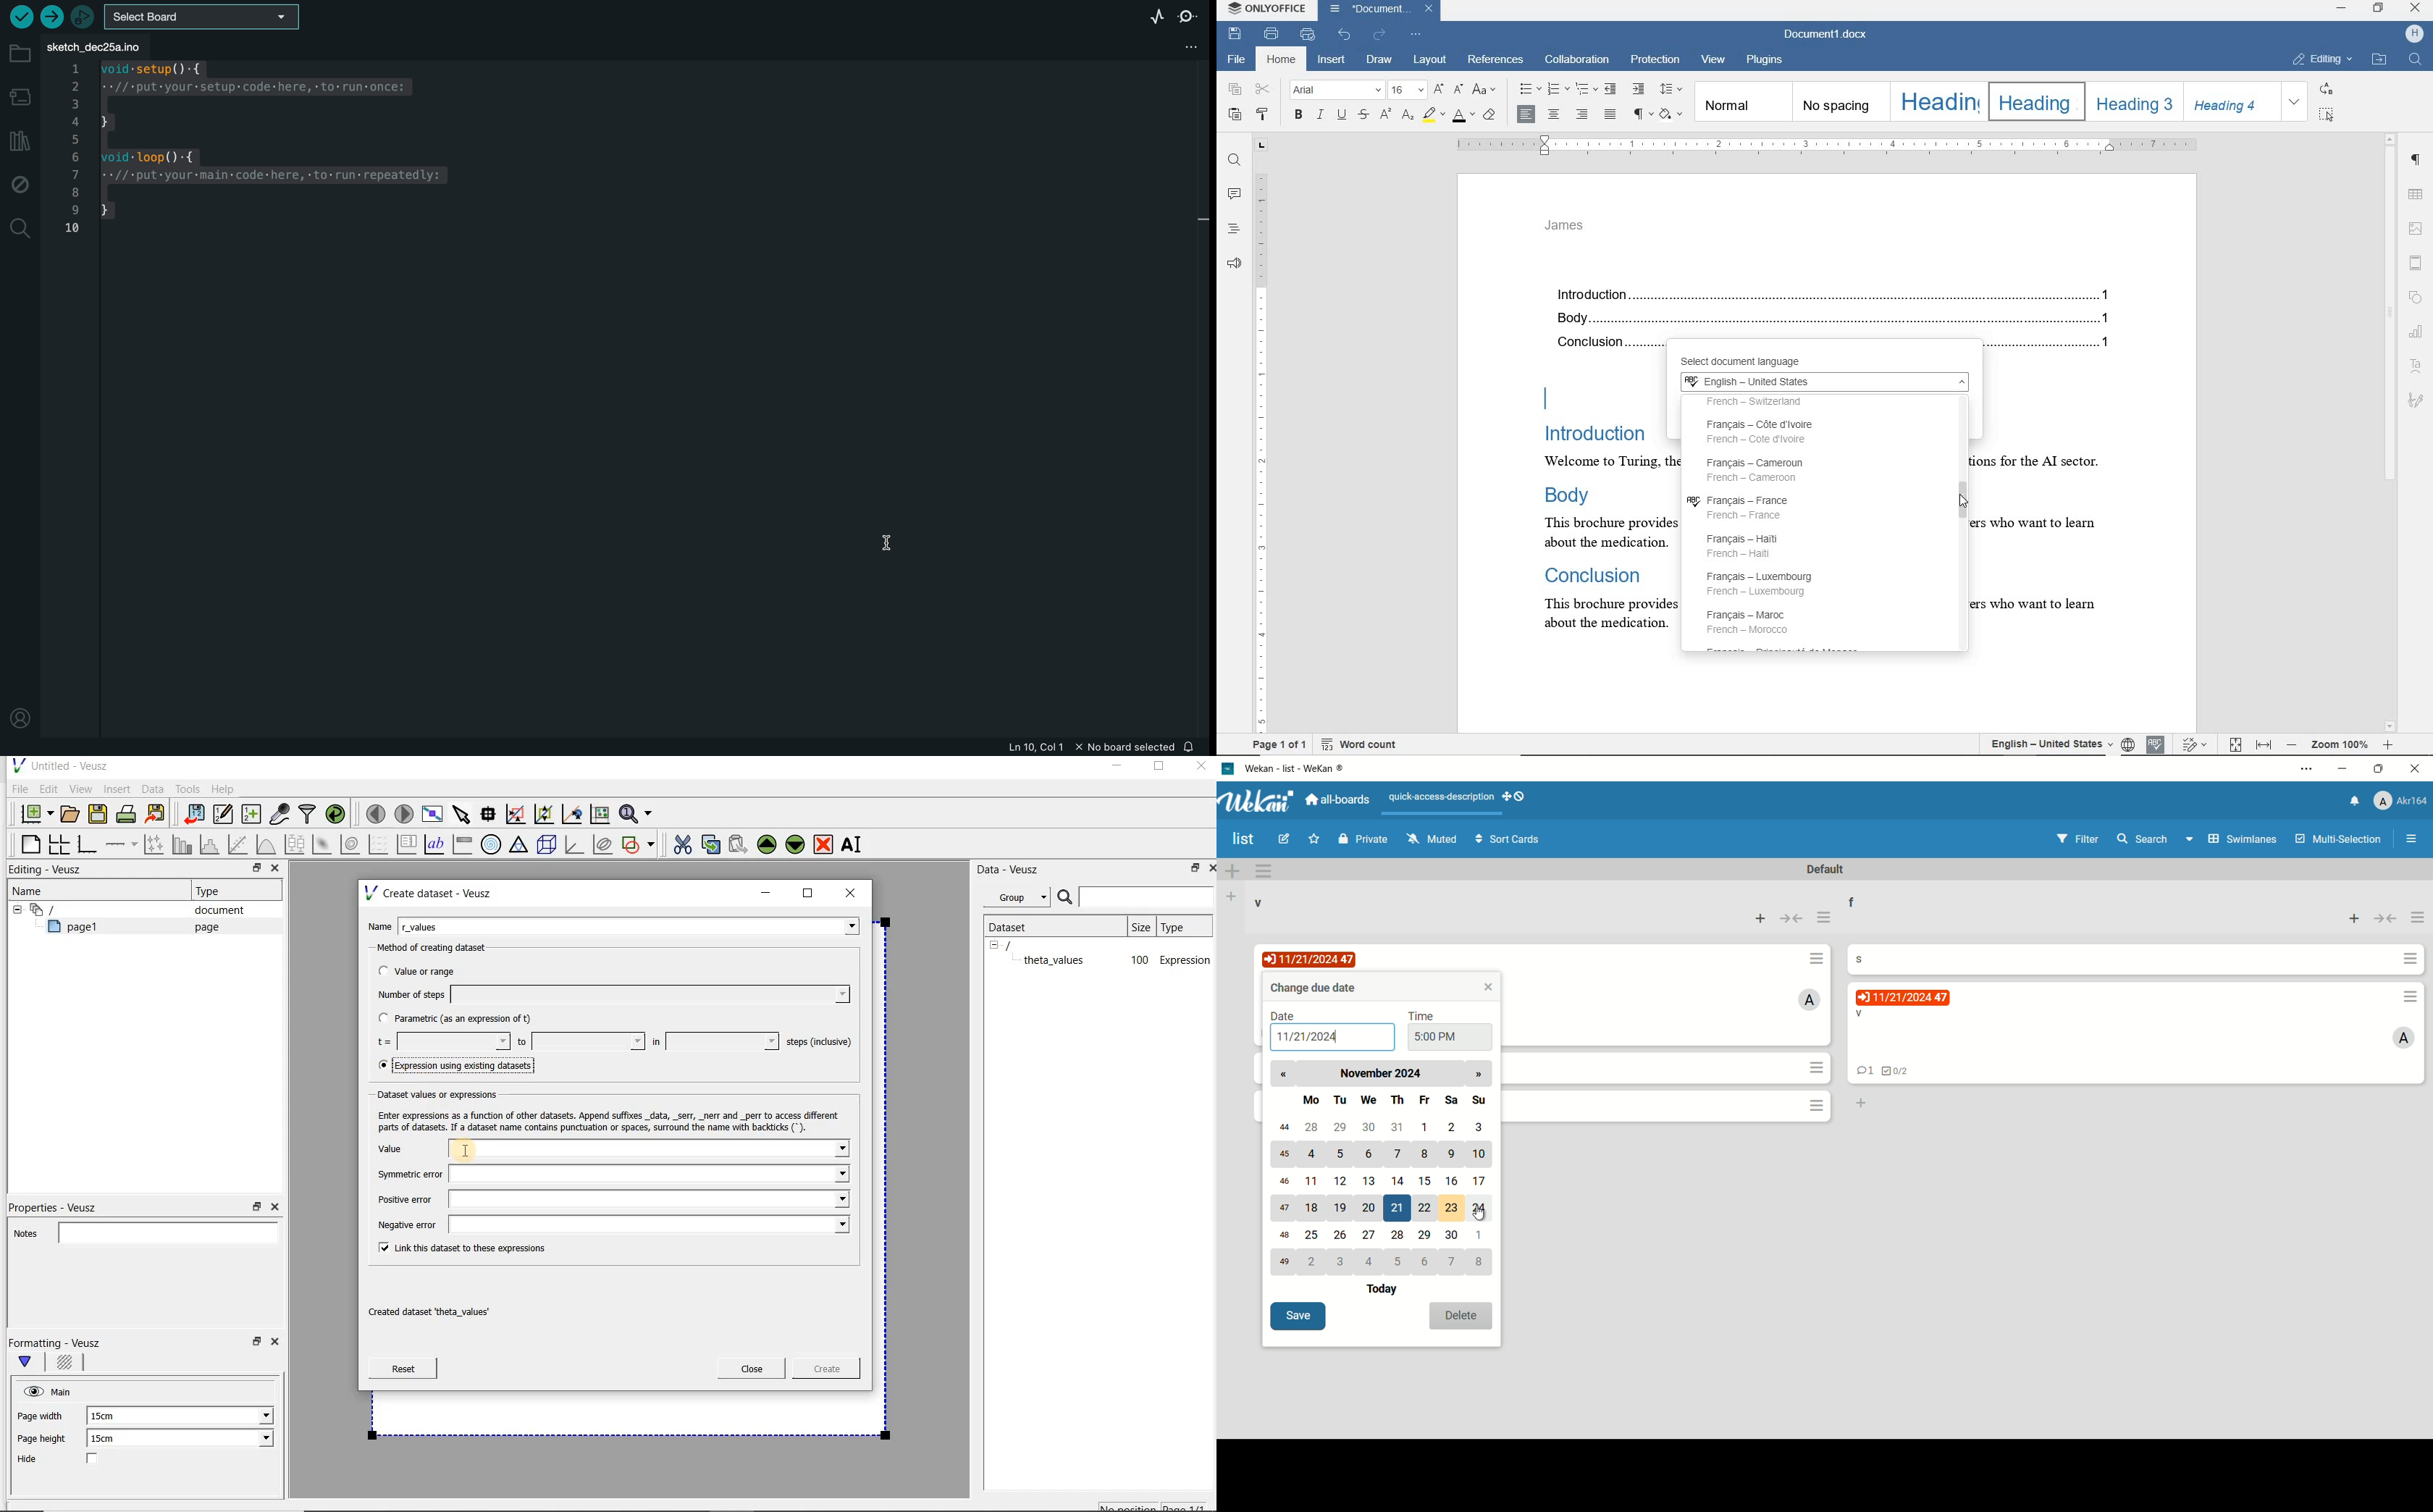 The height and width of the screenshot is (1512, 2436). What do you see at coordinates (1407, 115) in the screenshot?
I see `subscript` at bounding box center [1407, 115].